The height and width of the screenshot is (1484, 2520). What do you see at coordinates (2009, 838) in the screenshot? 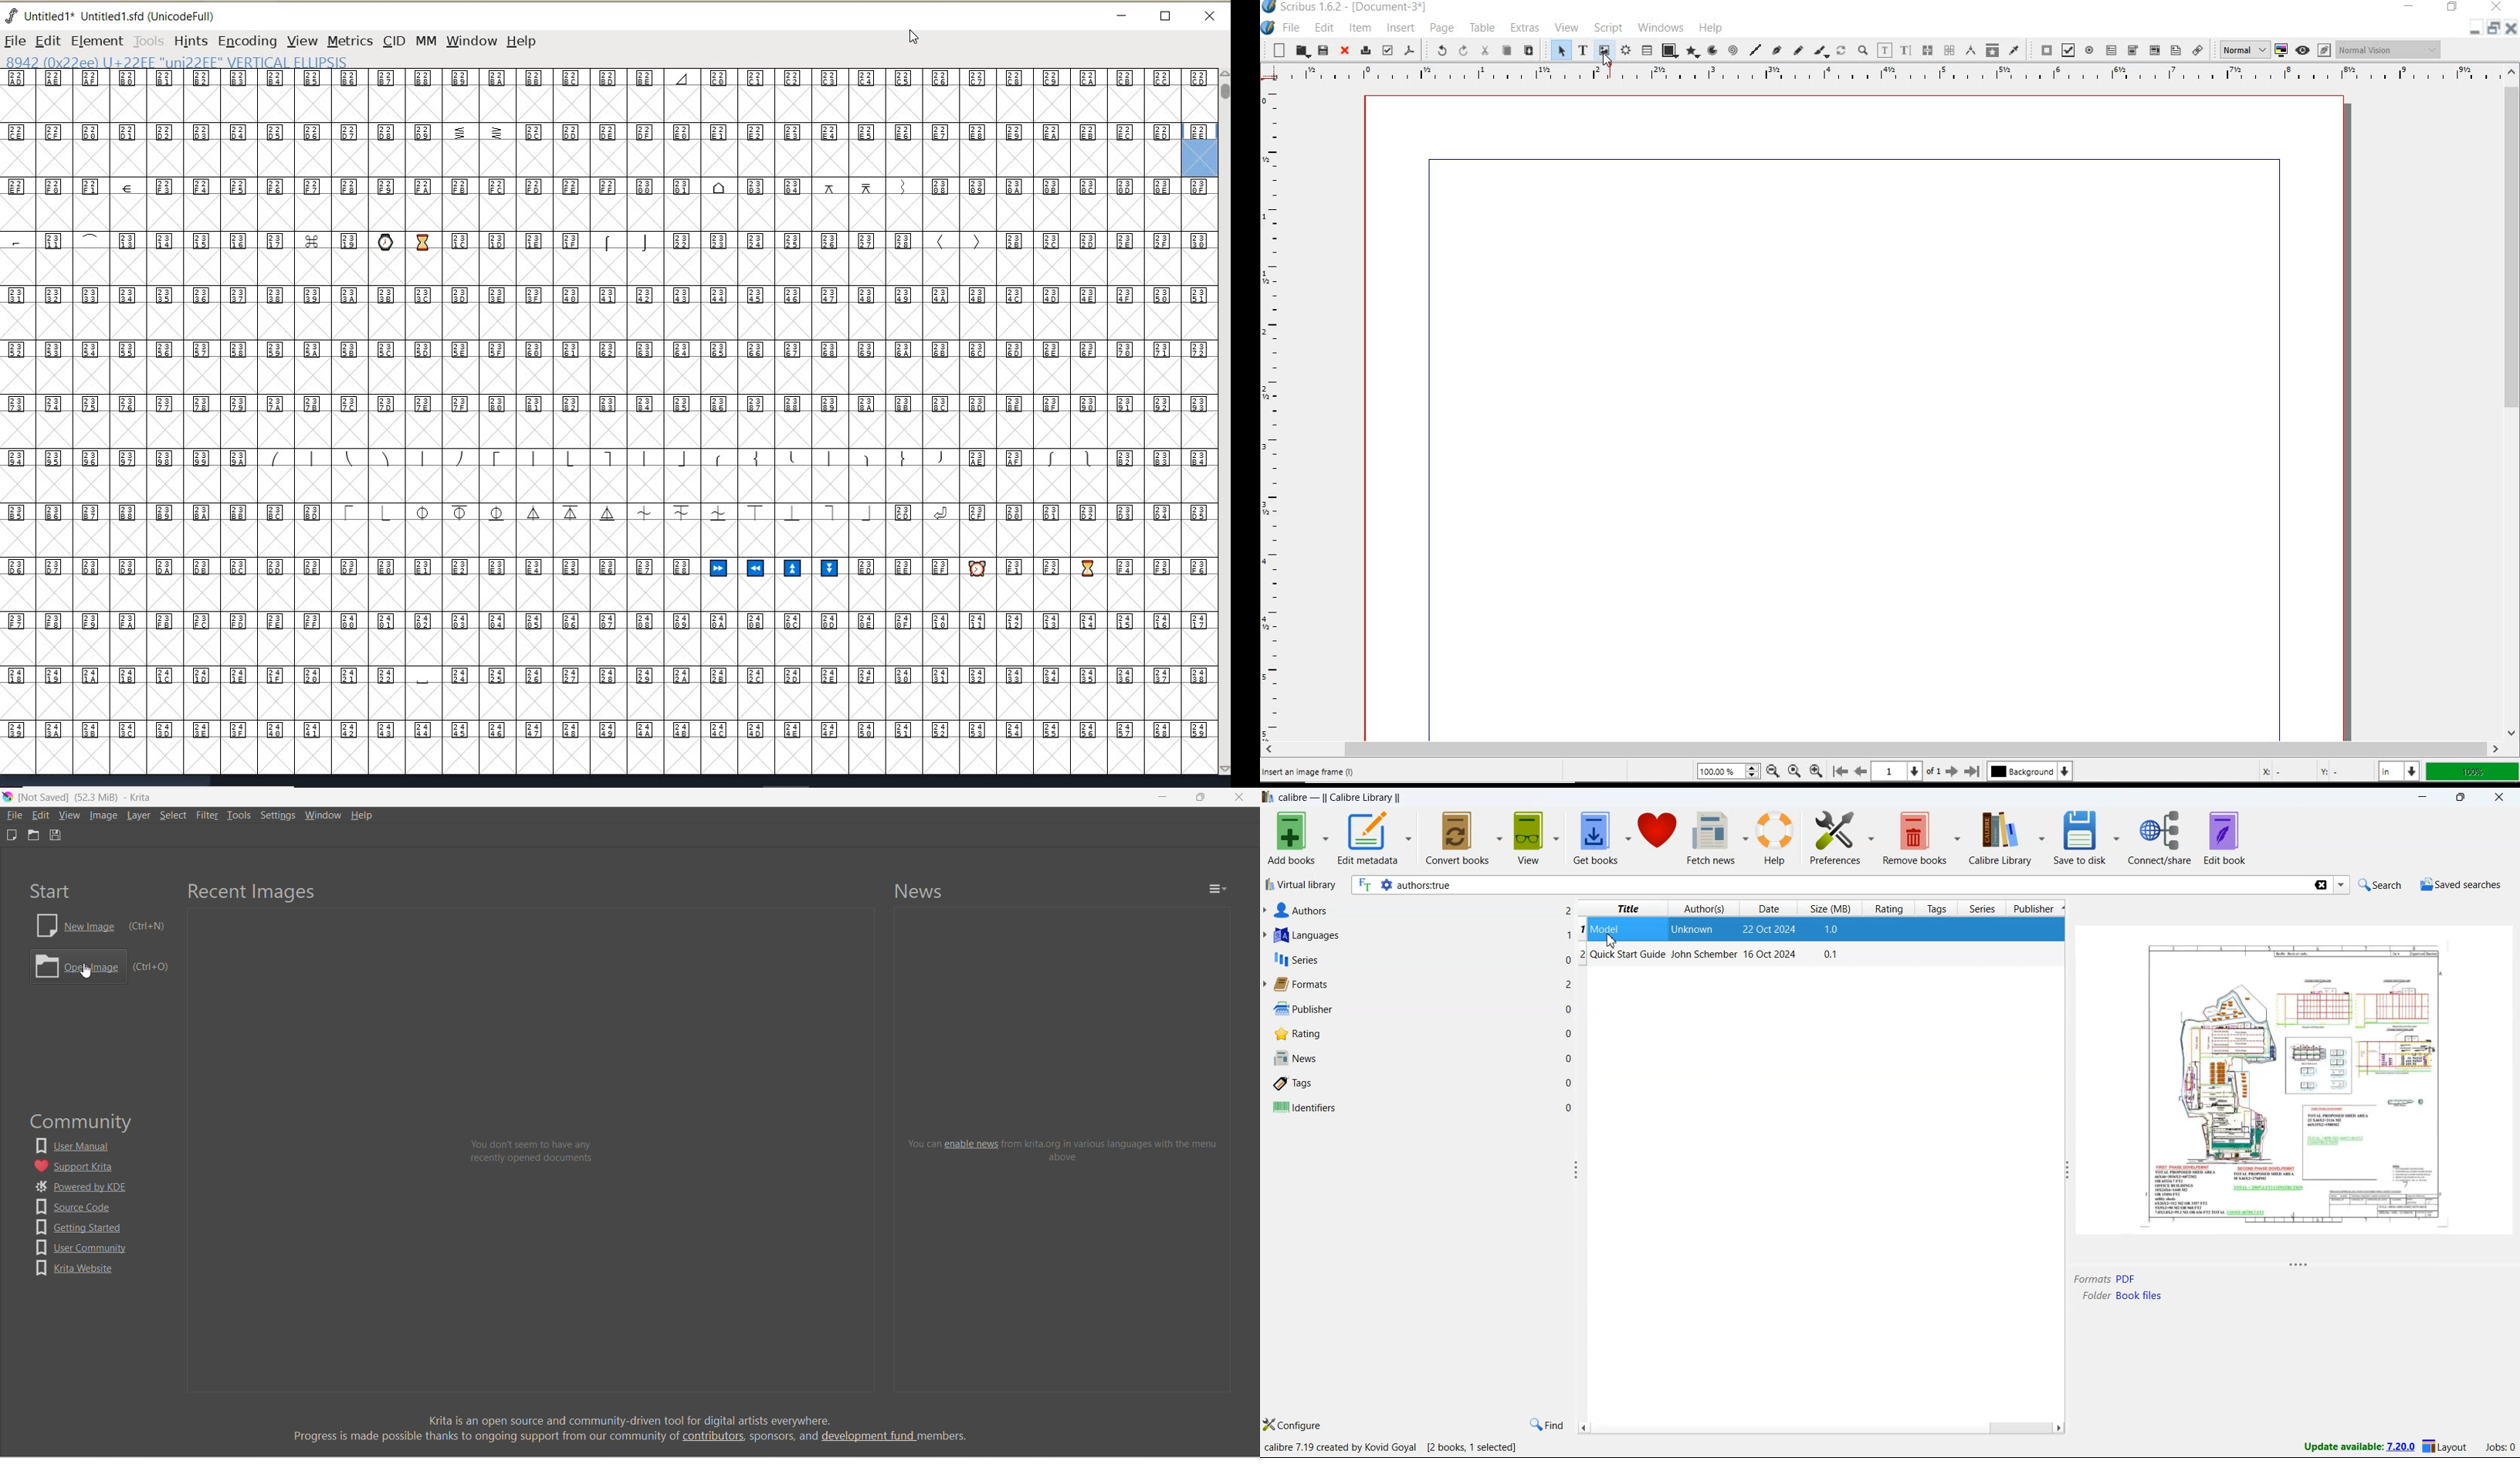
I see `calibre library` at bounding box center [2009, 838].